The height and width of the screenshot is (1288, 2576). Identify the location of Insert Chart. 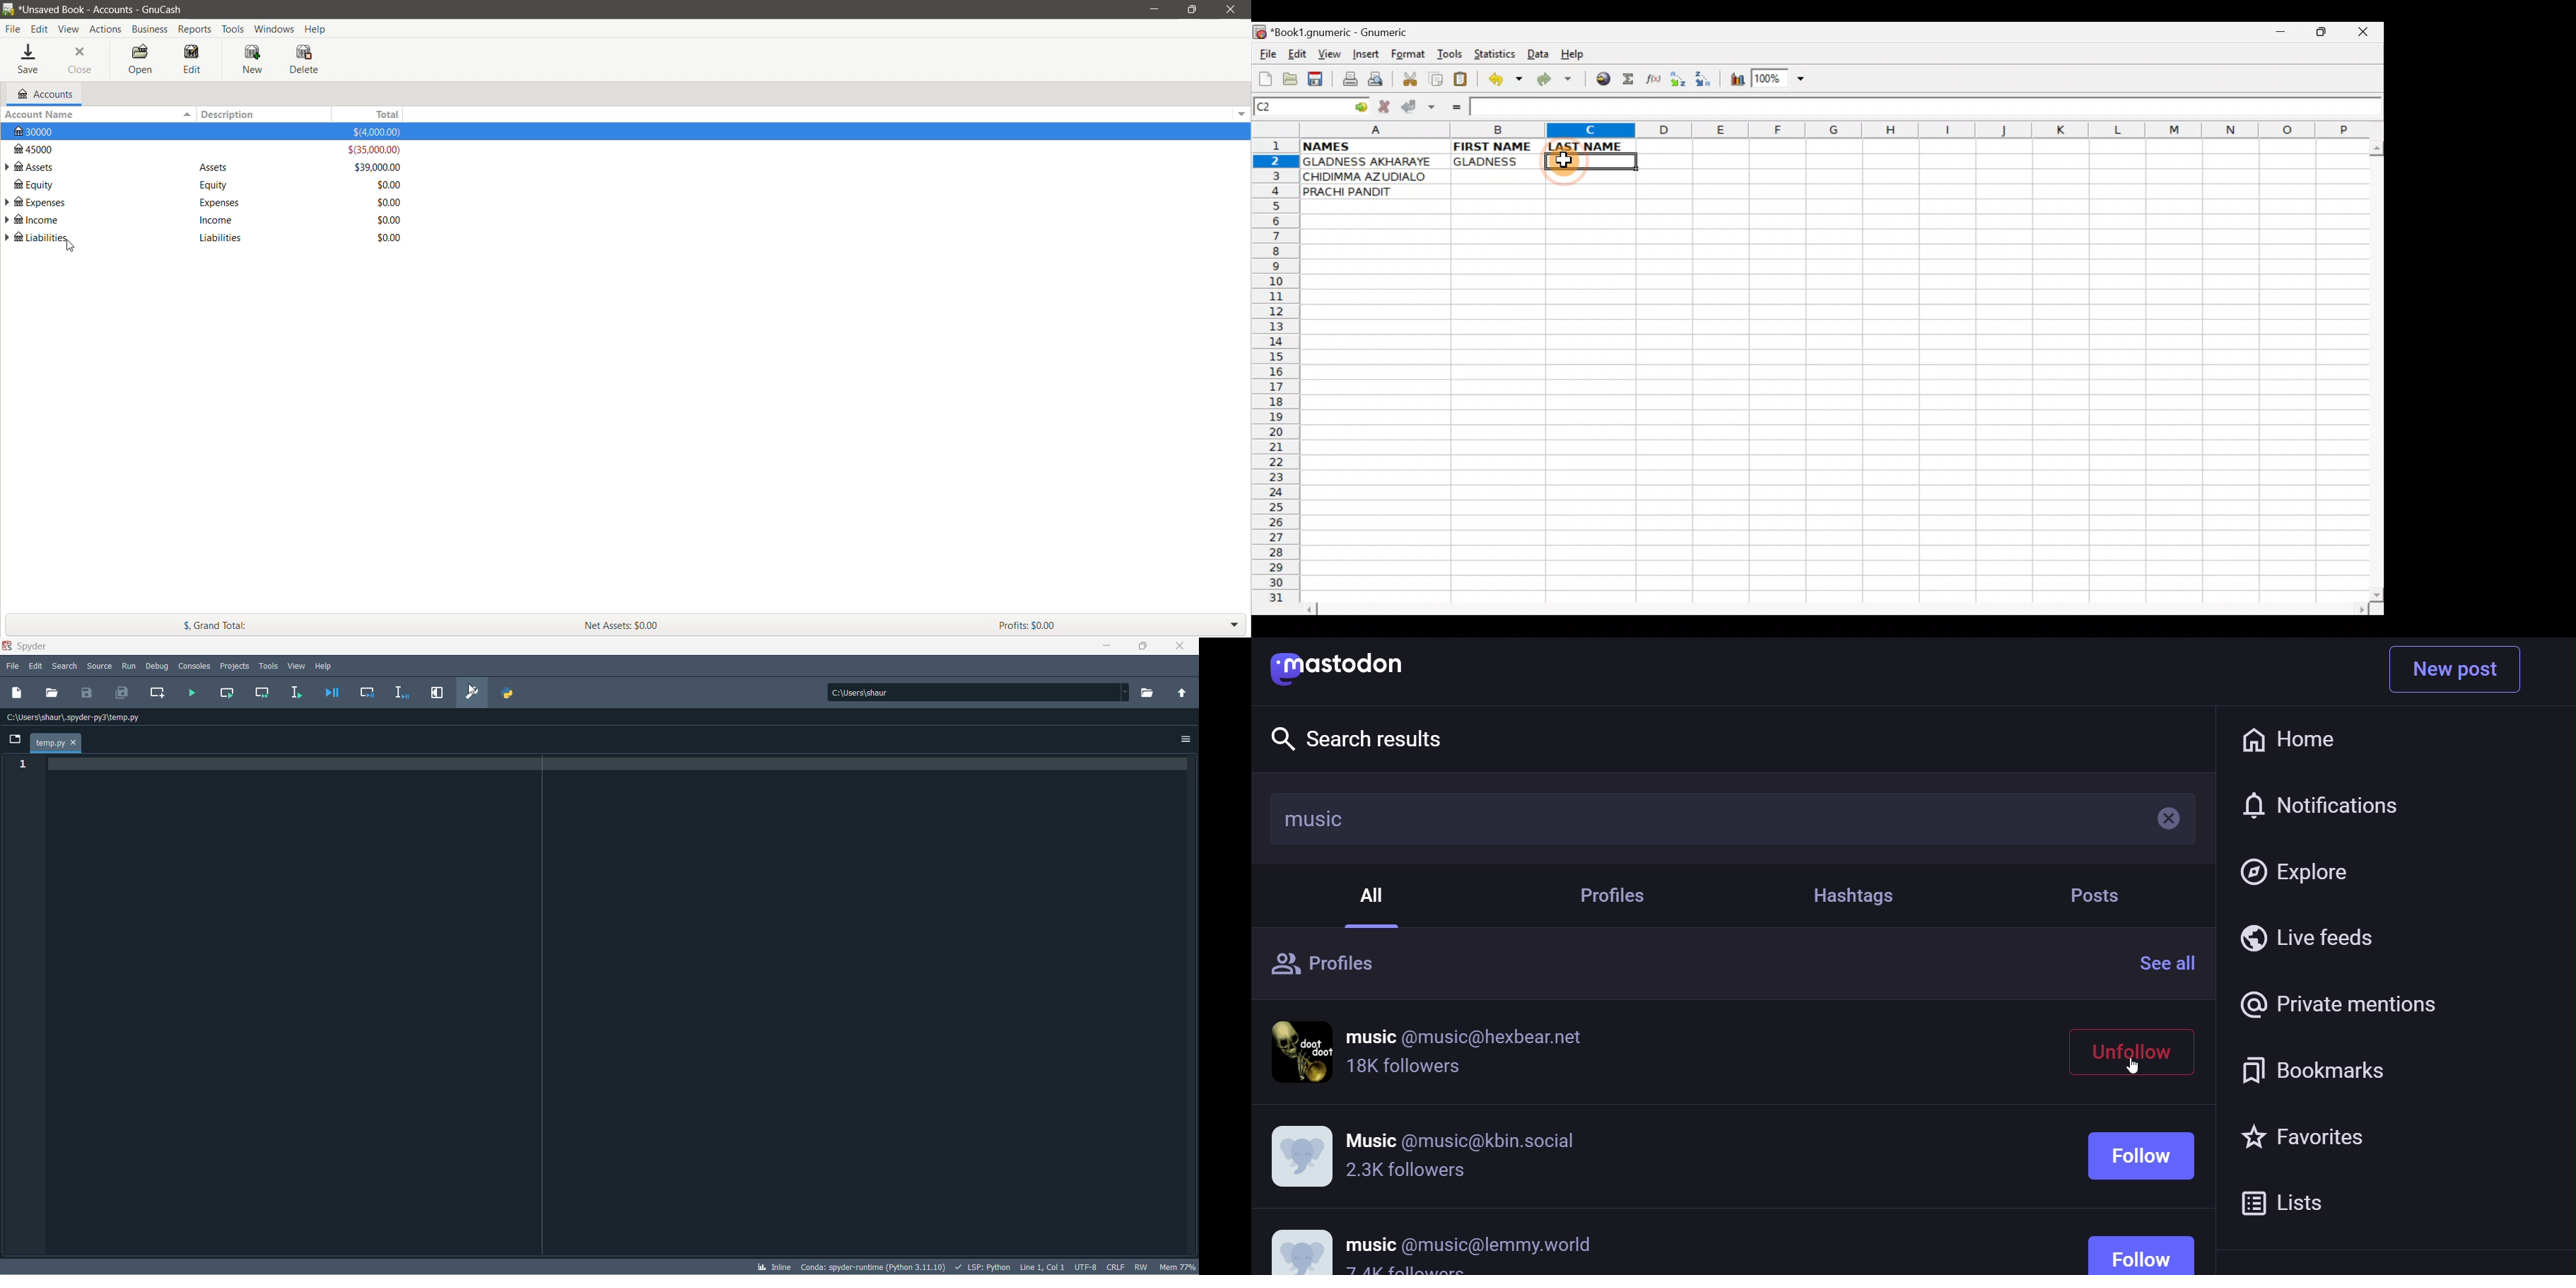
(1734, 81).